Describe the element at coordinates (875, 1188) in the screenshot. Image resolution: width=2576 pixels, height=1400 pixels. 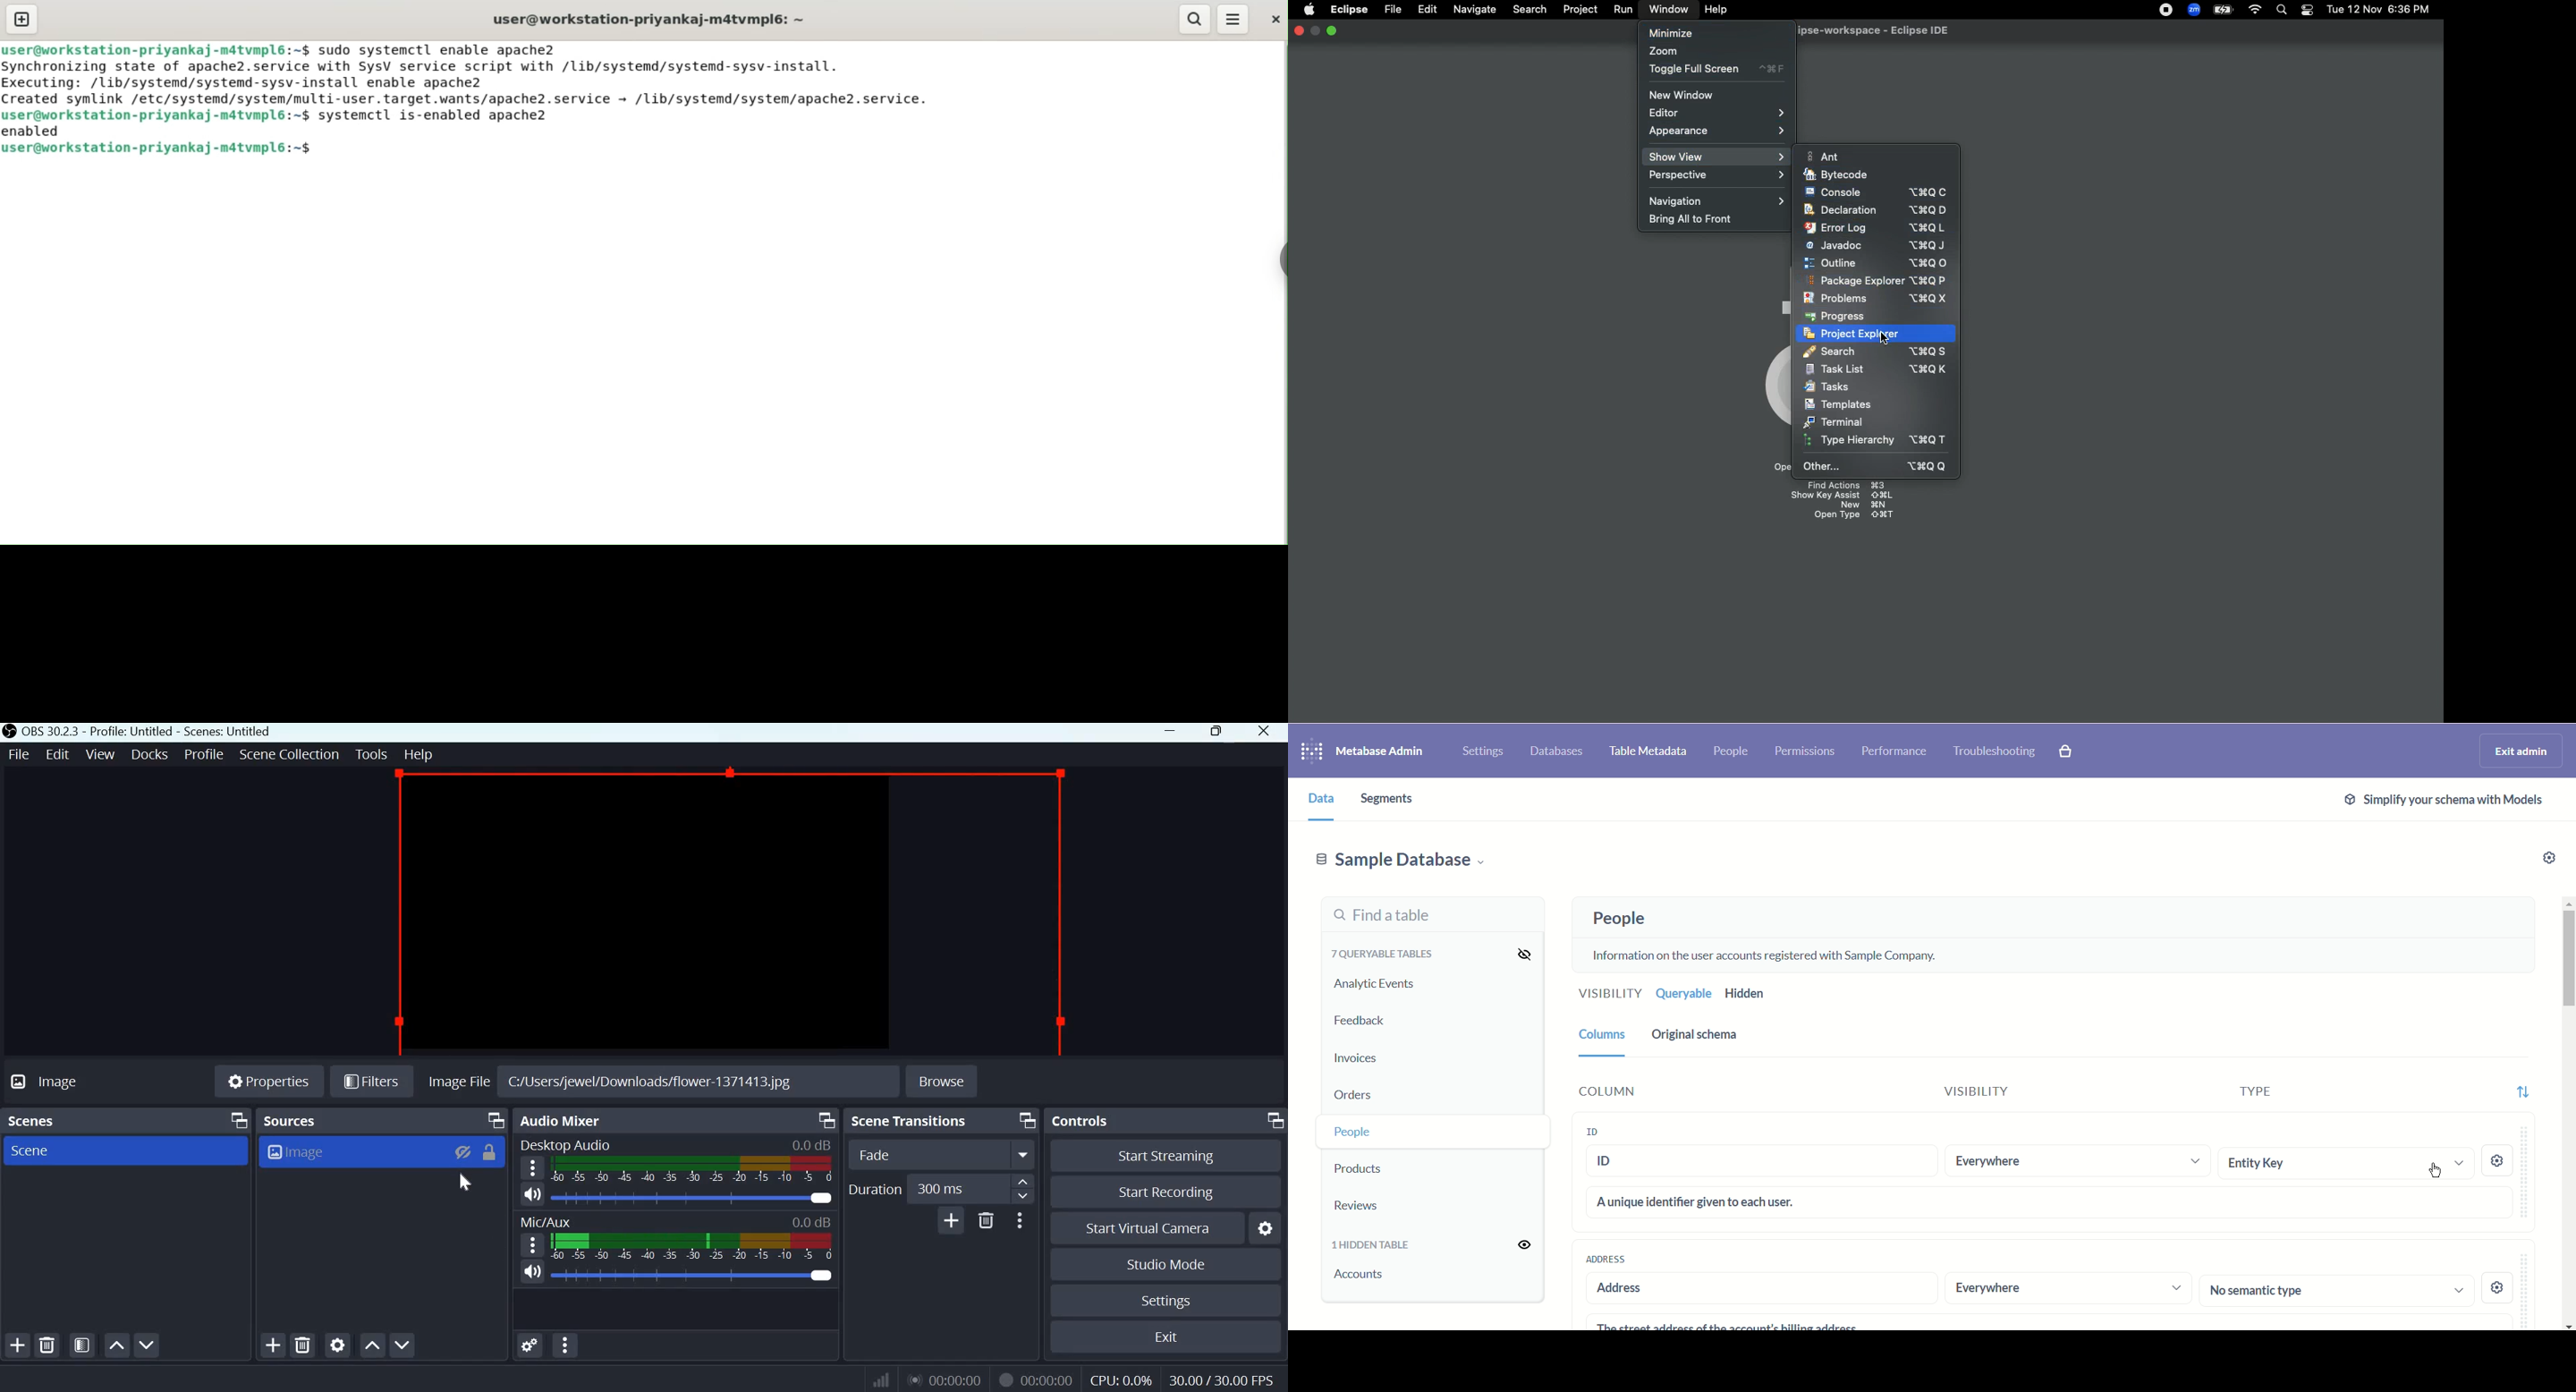
I see `Duration` at that location.